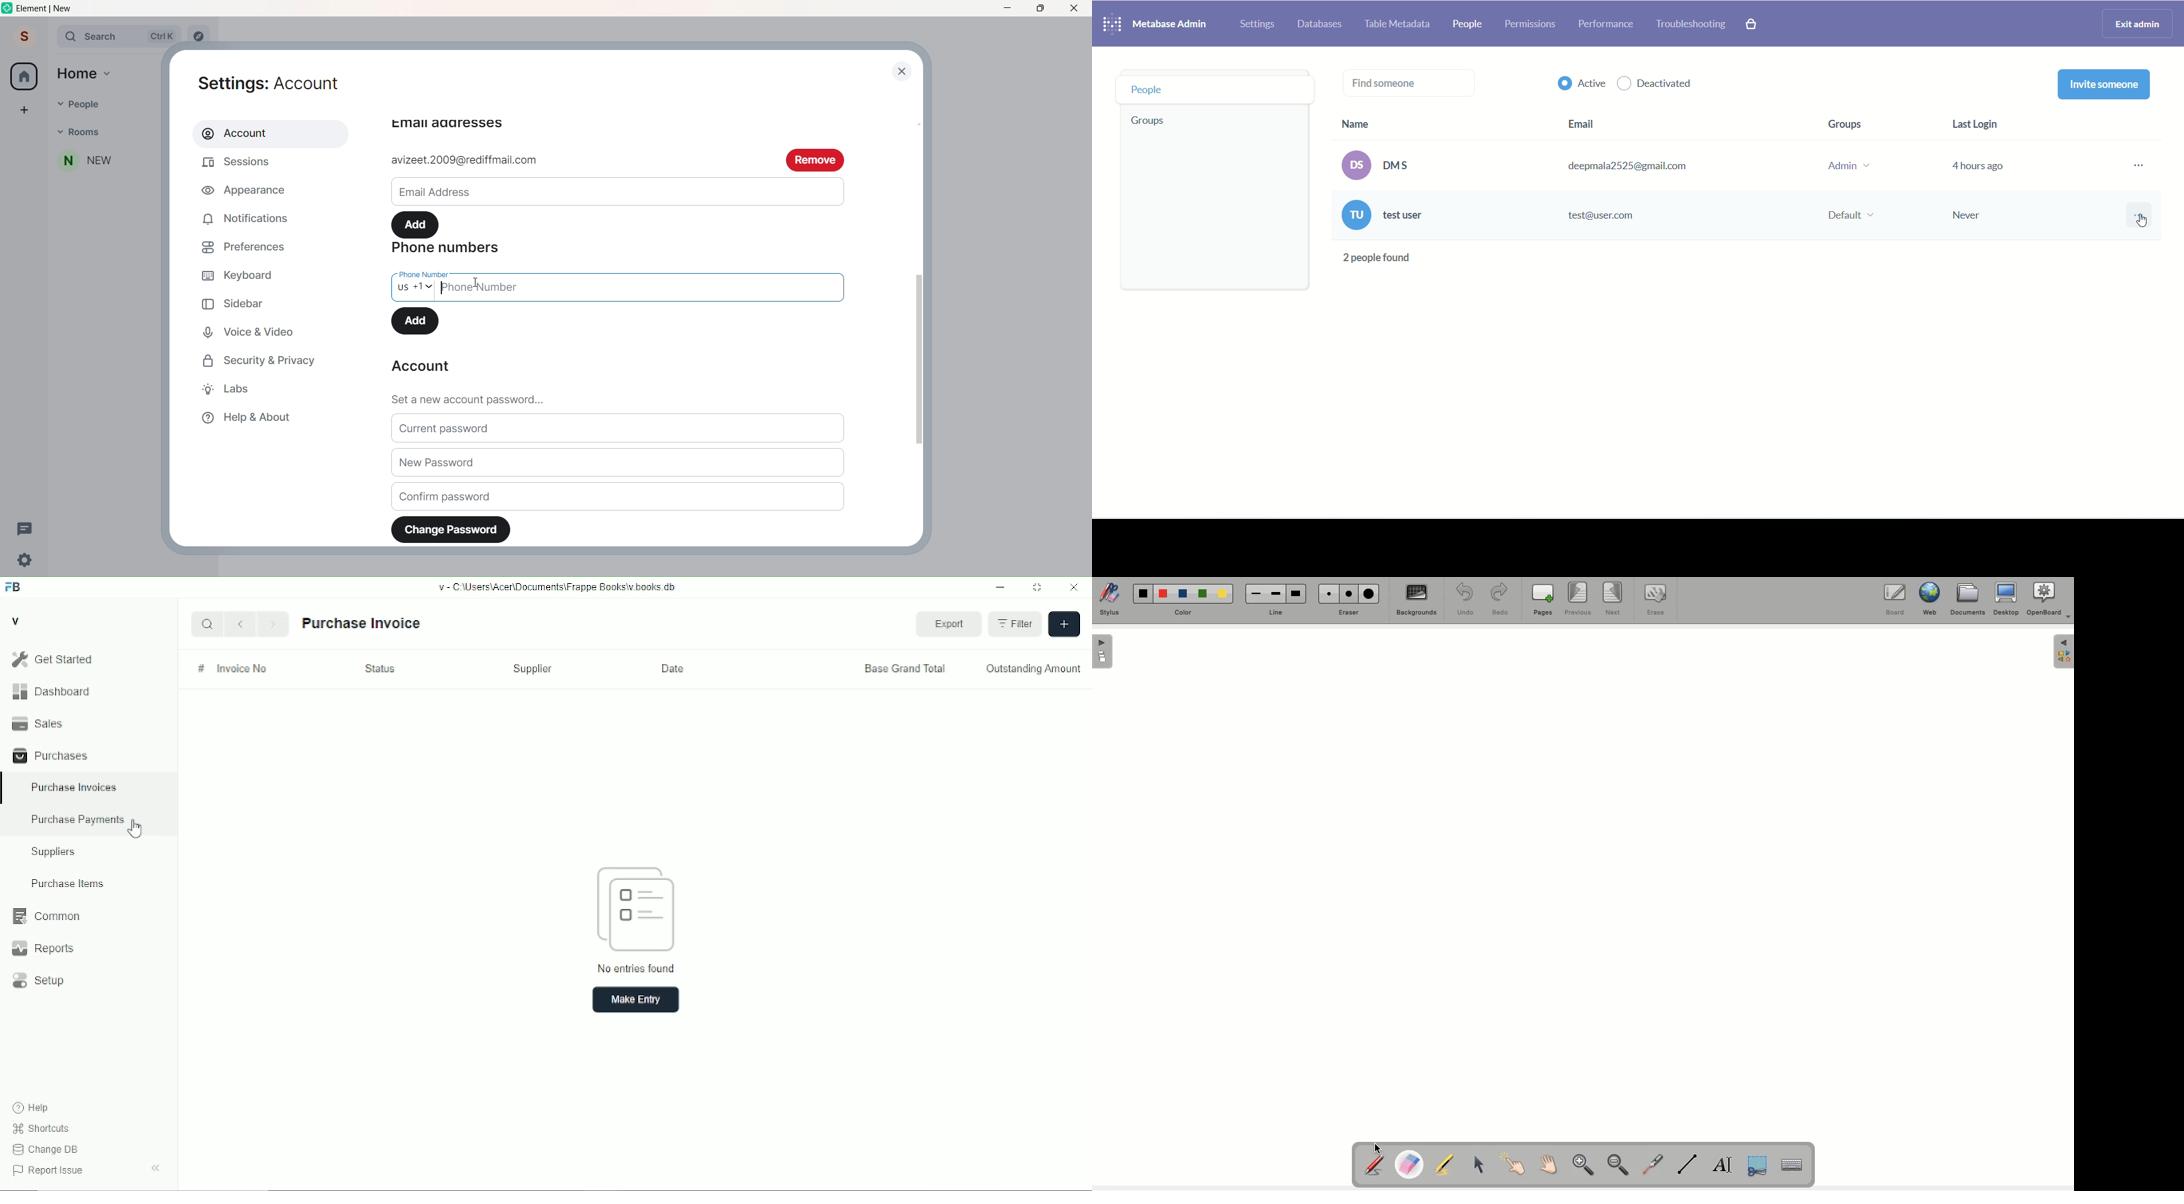 The image size is (2184, 1204). Describe the element at coordinates (1000, 587) in the screenshot. I see `Minimize` at that location.